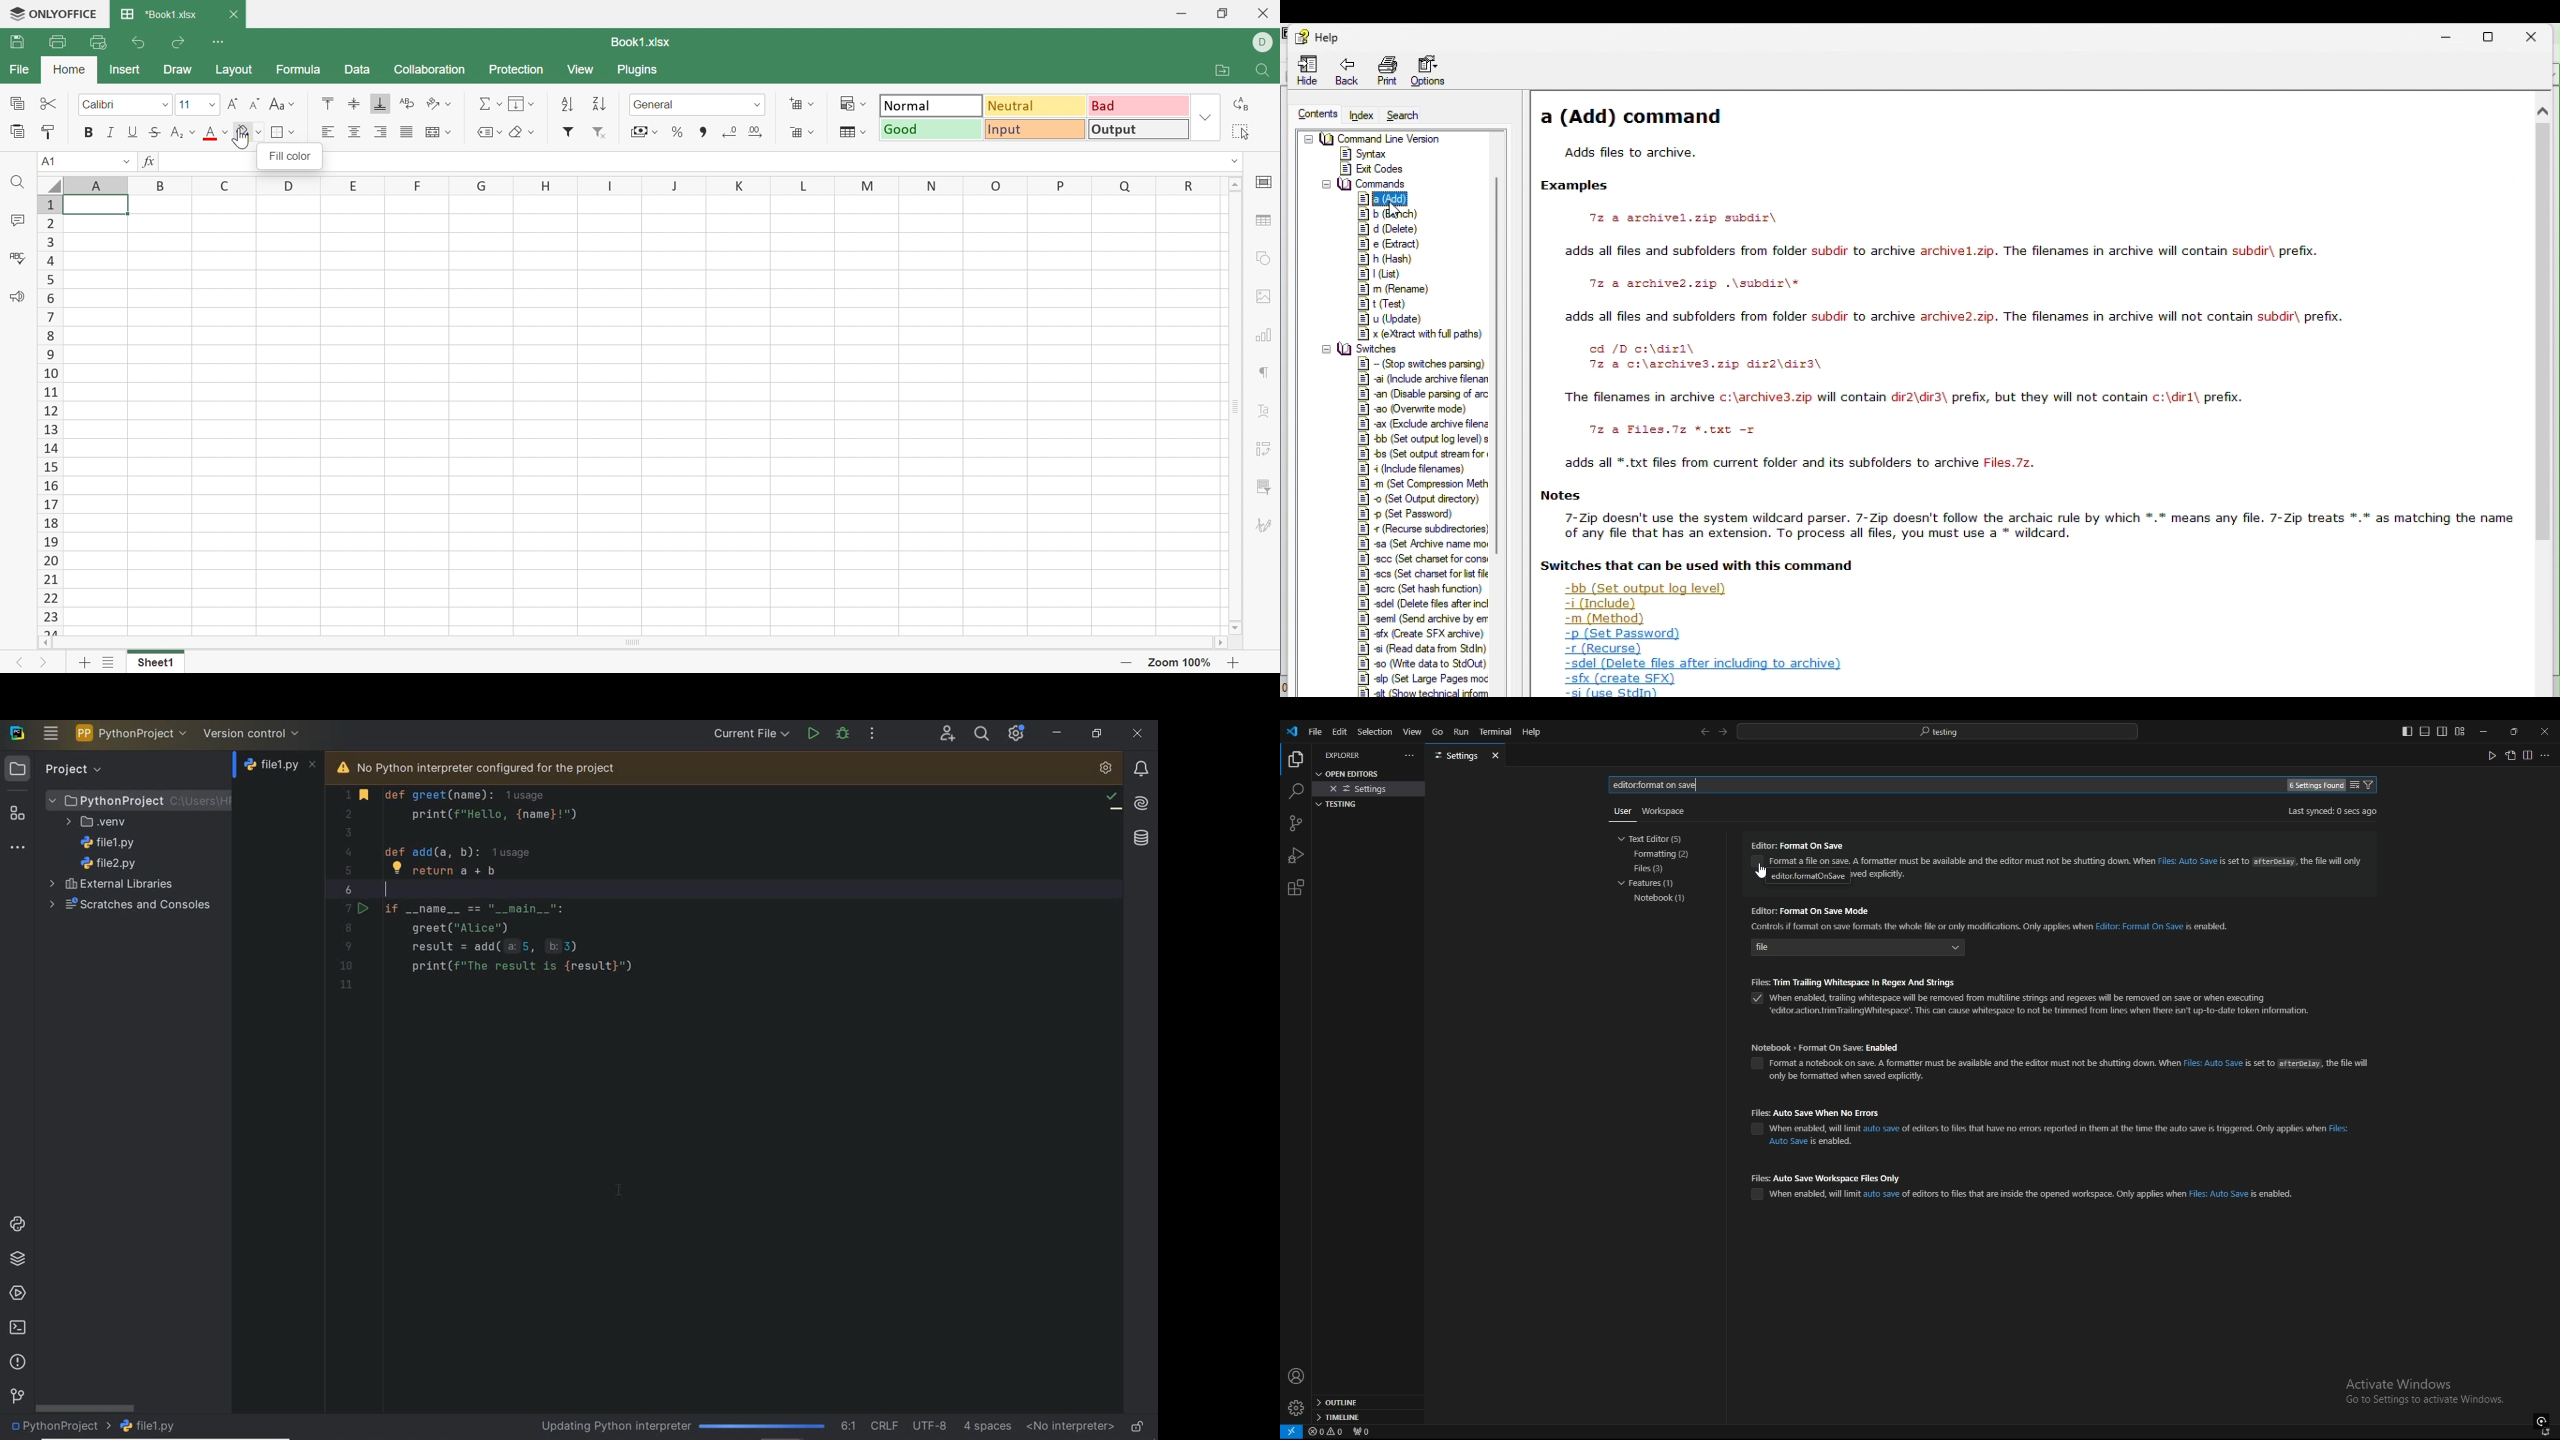 This screenshot has height=1456, width=2576. What do you see at coordinates (1437, 732) in the screenshot?
I see `go` at bounding box center [1437, 732].